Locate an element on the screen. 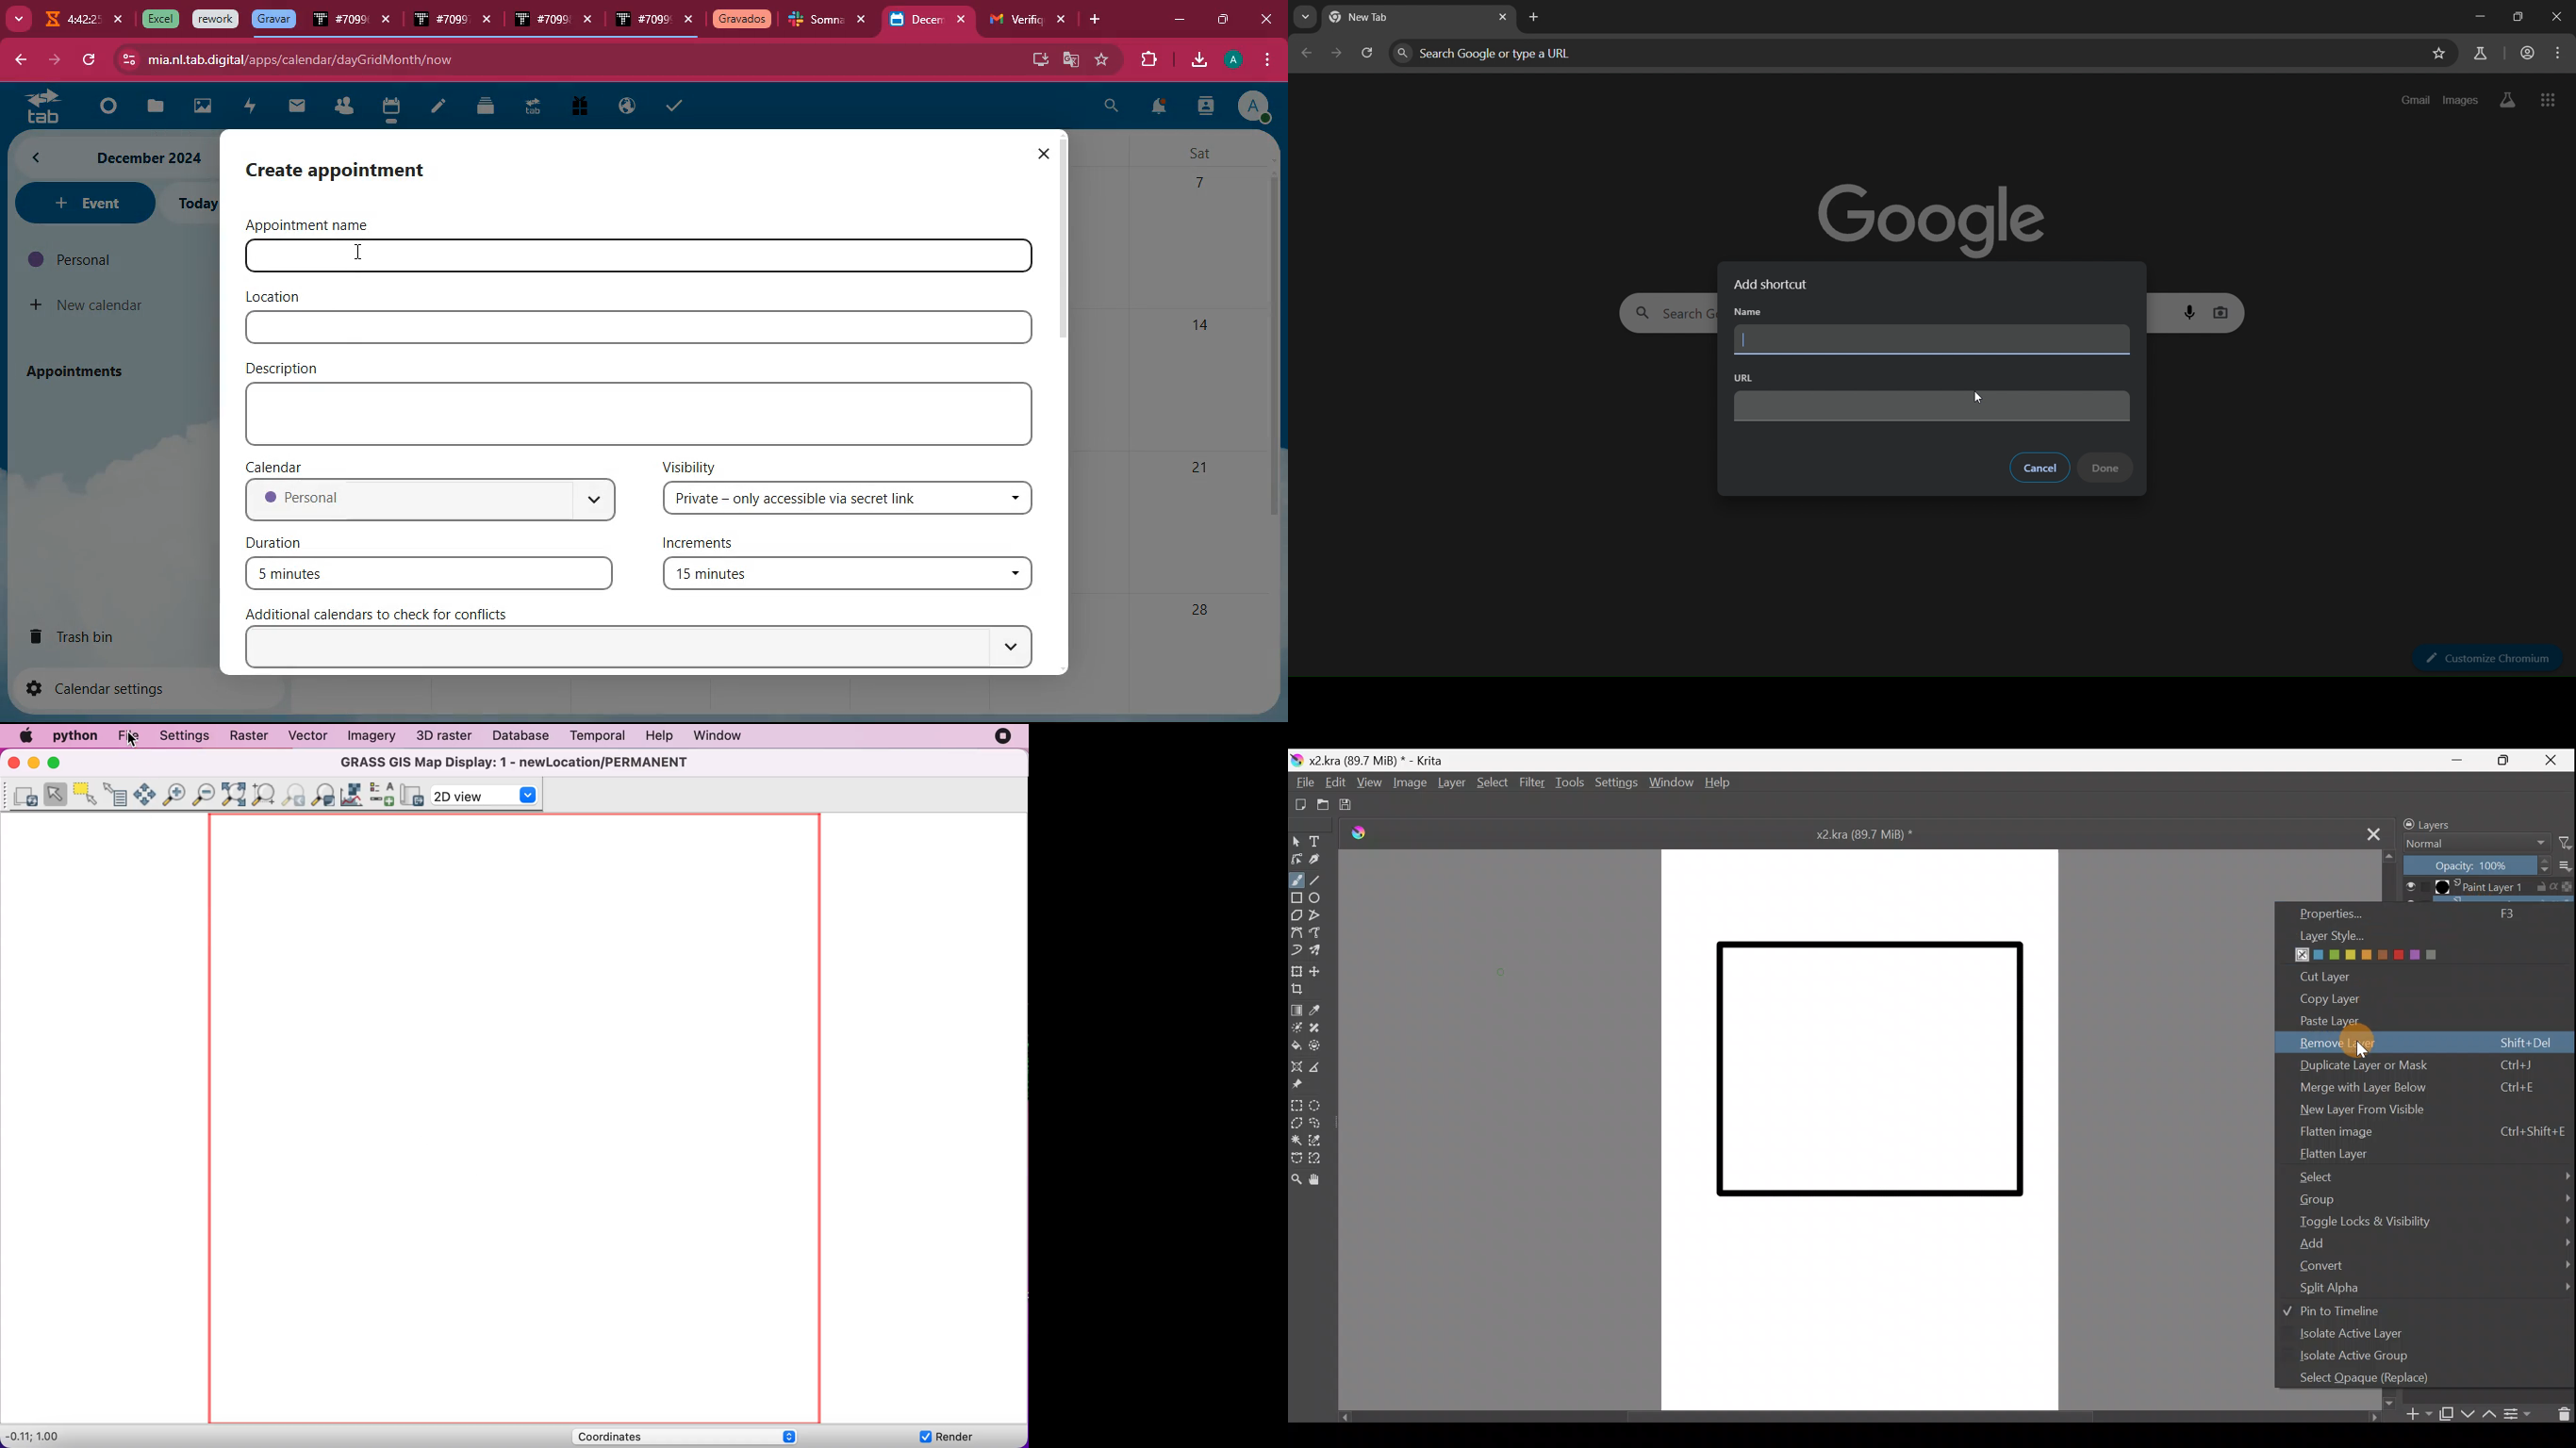 This screenshot has height=1456, width=2576. back is located at coordinates (19, 61).